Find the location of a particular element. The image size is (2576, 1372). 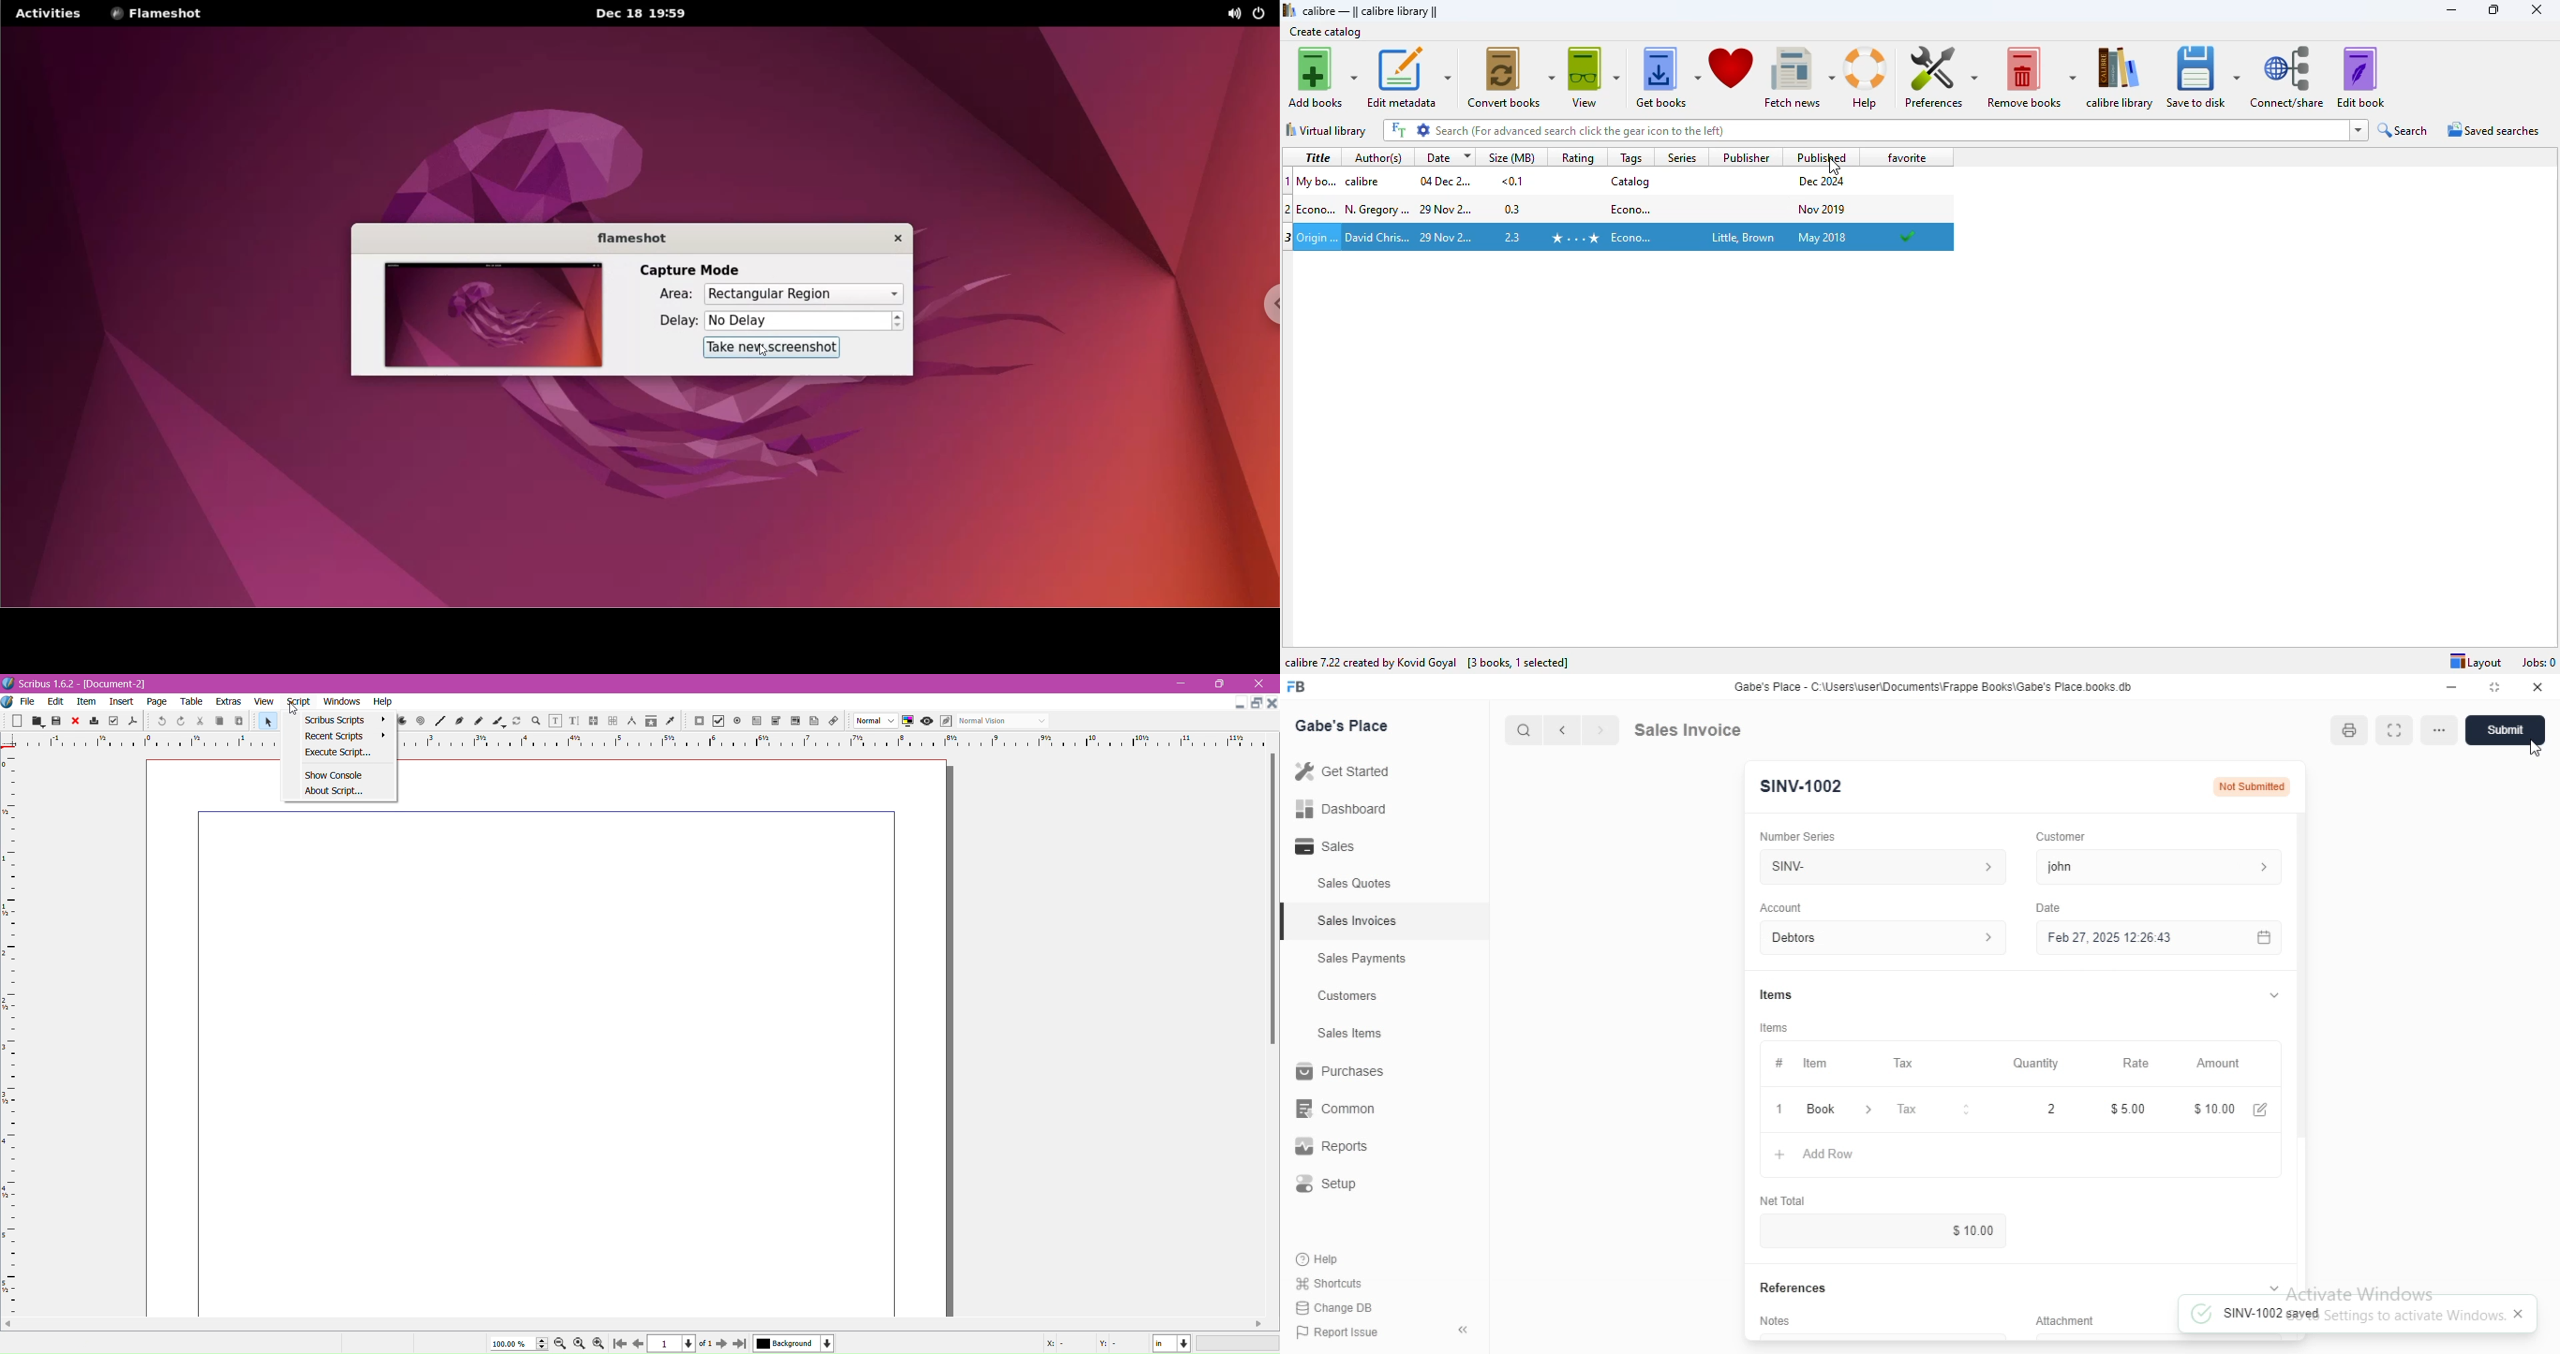

Minimize Document is located at coordinates (1241, 705).